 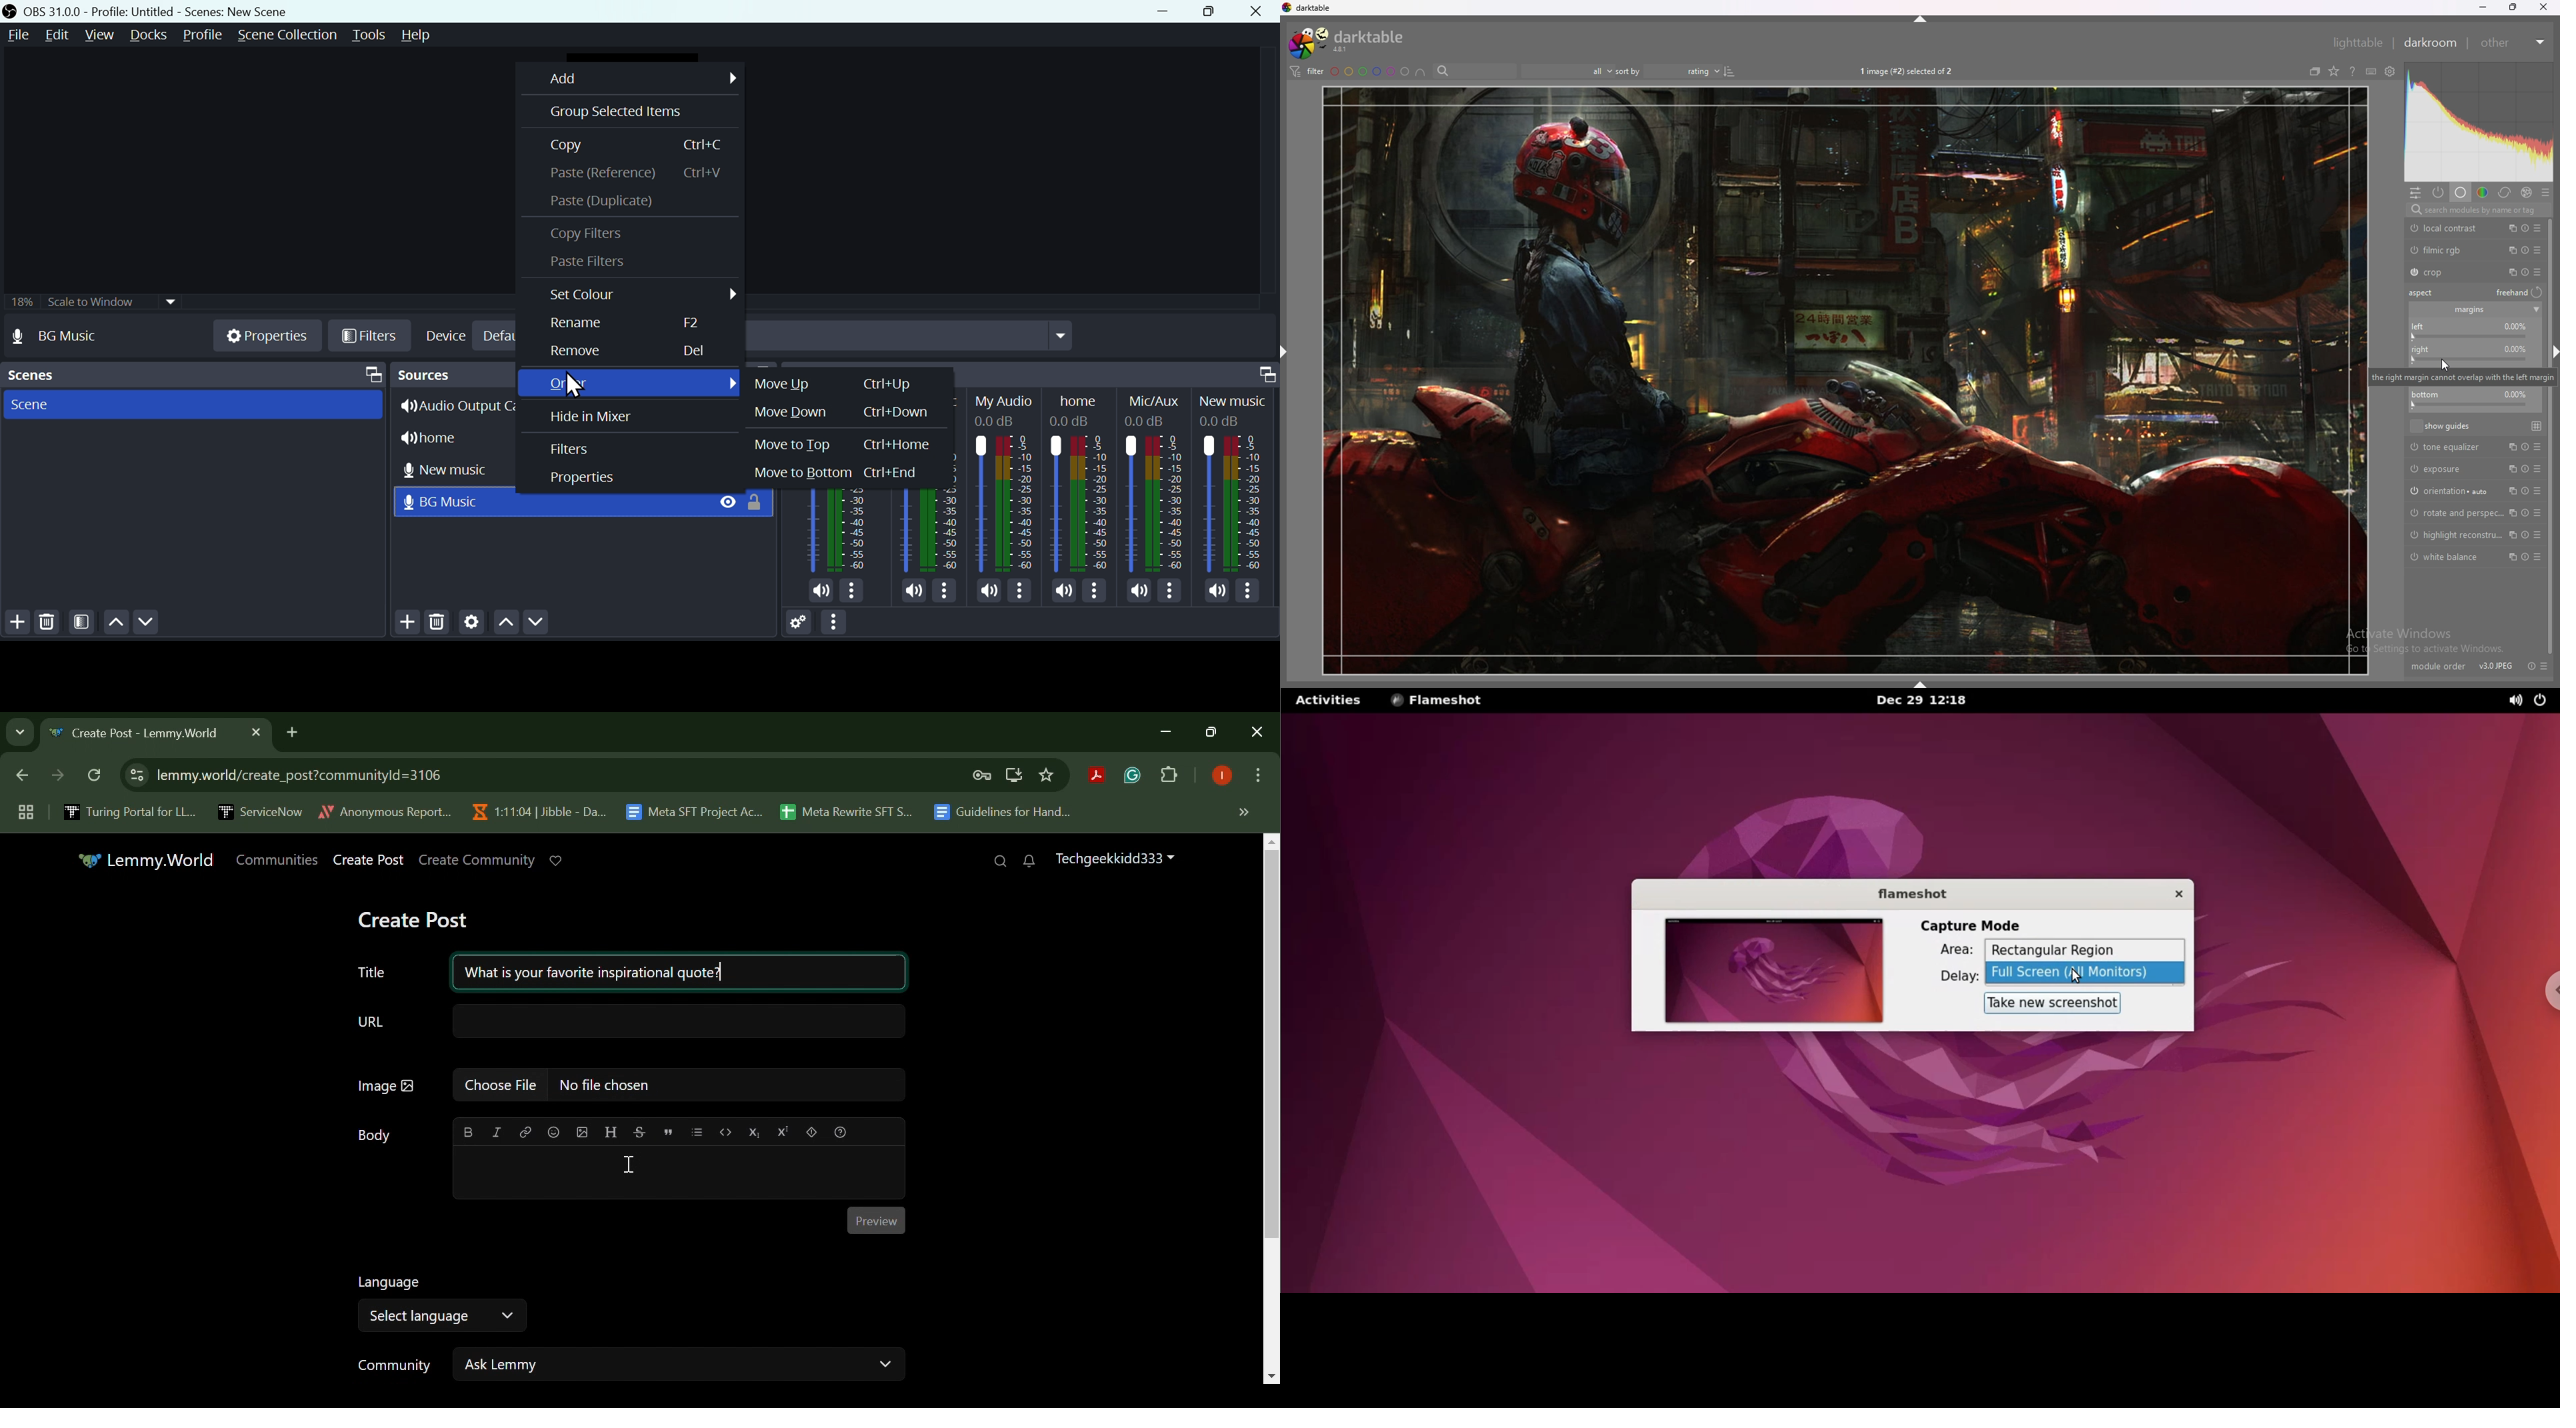 I want to click on add, so click(x=639, y=77).